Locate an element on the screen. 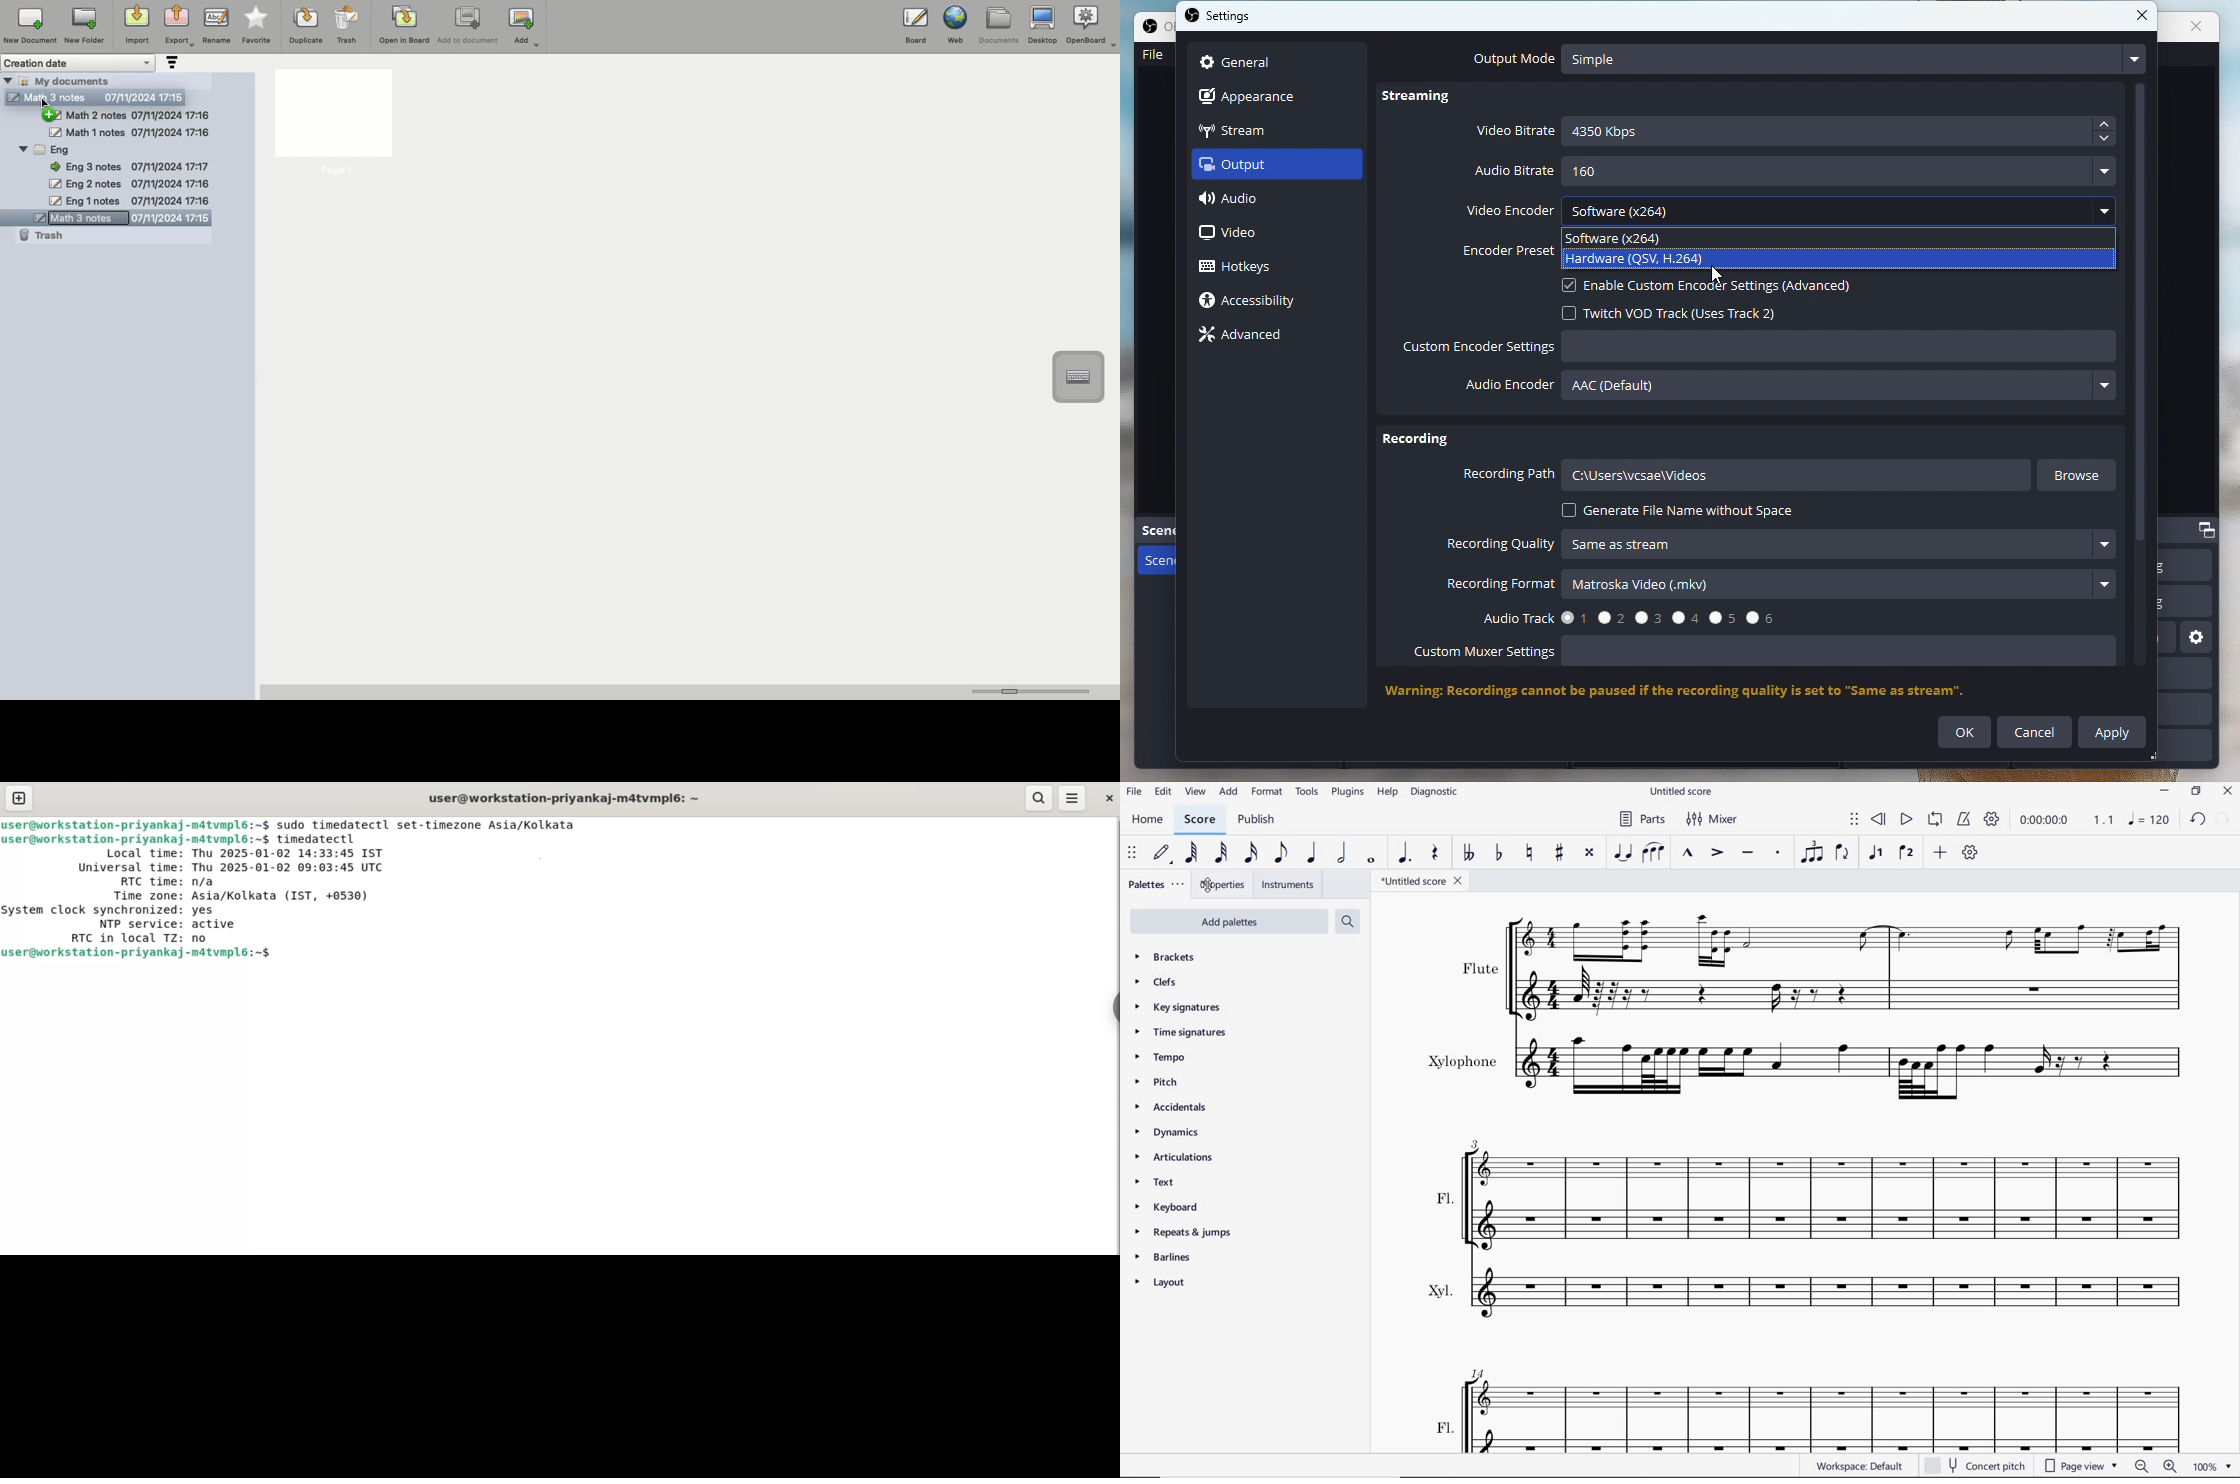 The height and width of the screenshot is (1484, 2240). Recording path is located at coordinates (1746, 478).